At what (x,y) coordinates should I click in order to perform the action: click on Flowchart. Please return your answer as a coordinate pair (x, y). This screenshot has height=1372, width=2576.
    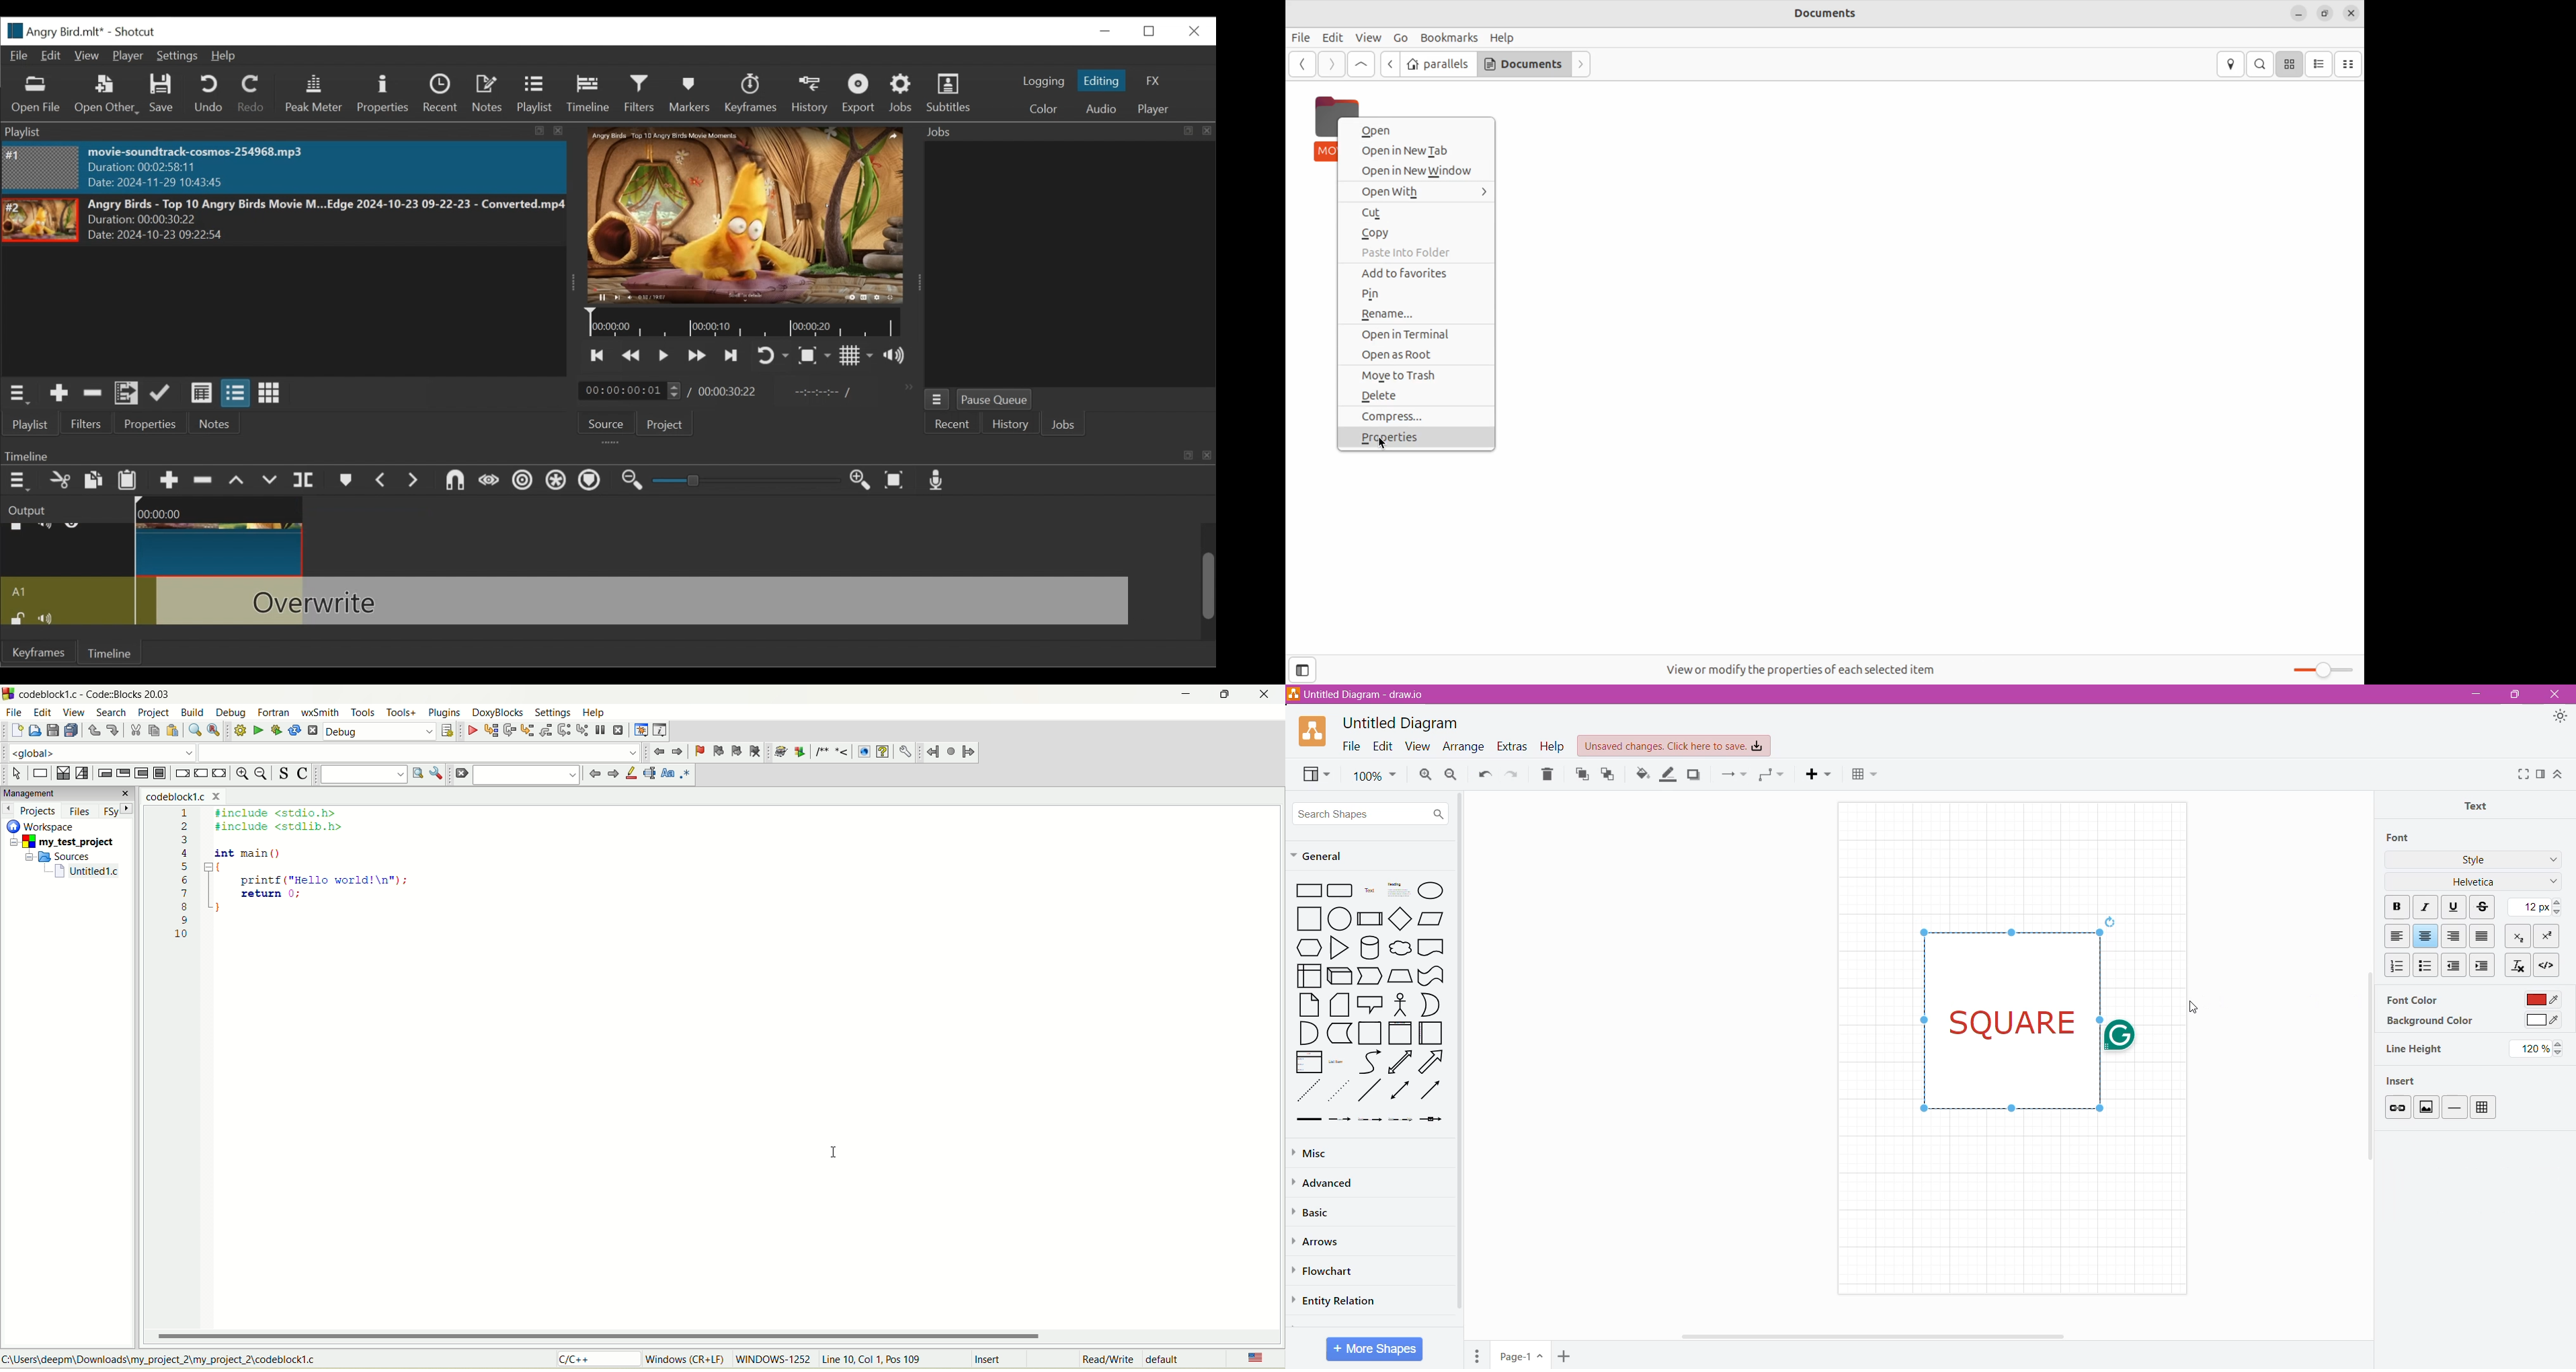
    Looking at the image, I should click on (1326, 1272).